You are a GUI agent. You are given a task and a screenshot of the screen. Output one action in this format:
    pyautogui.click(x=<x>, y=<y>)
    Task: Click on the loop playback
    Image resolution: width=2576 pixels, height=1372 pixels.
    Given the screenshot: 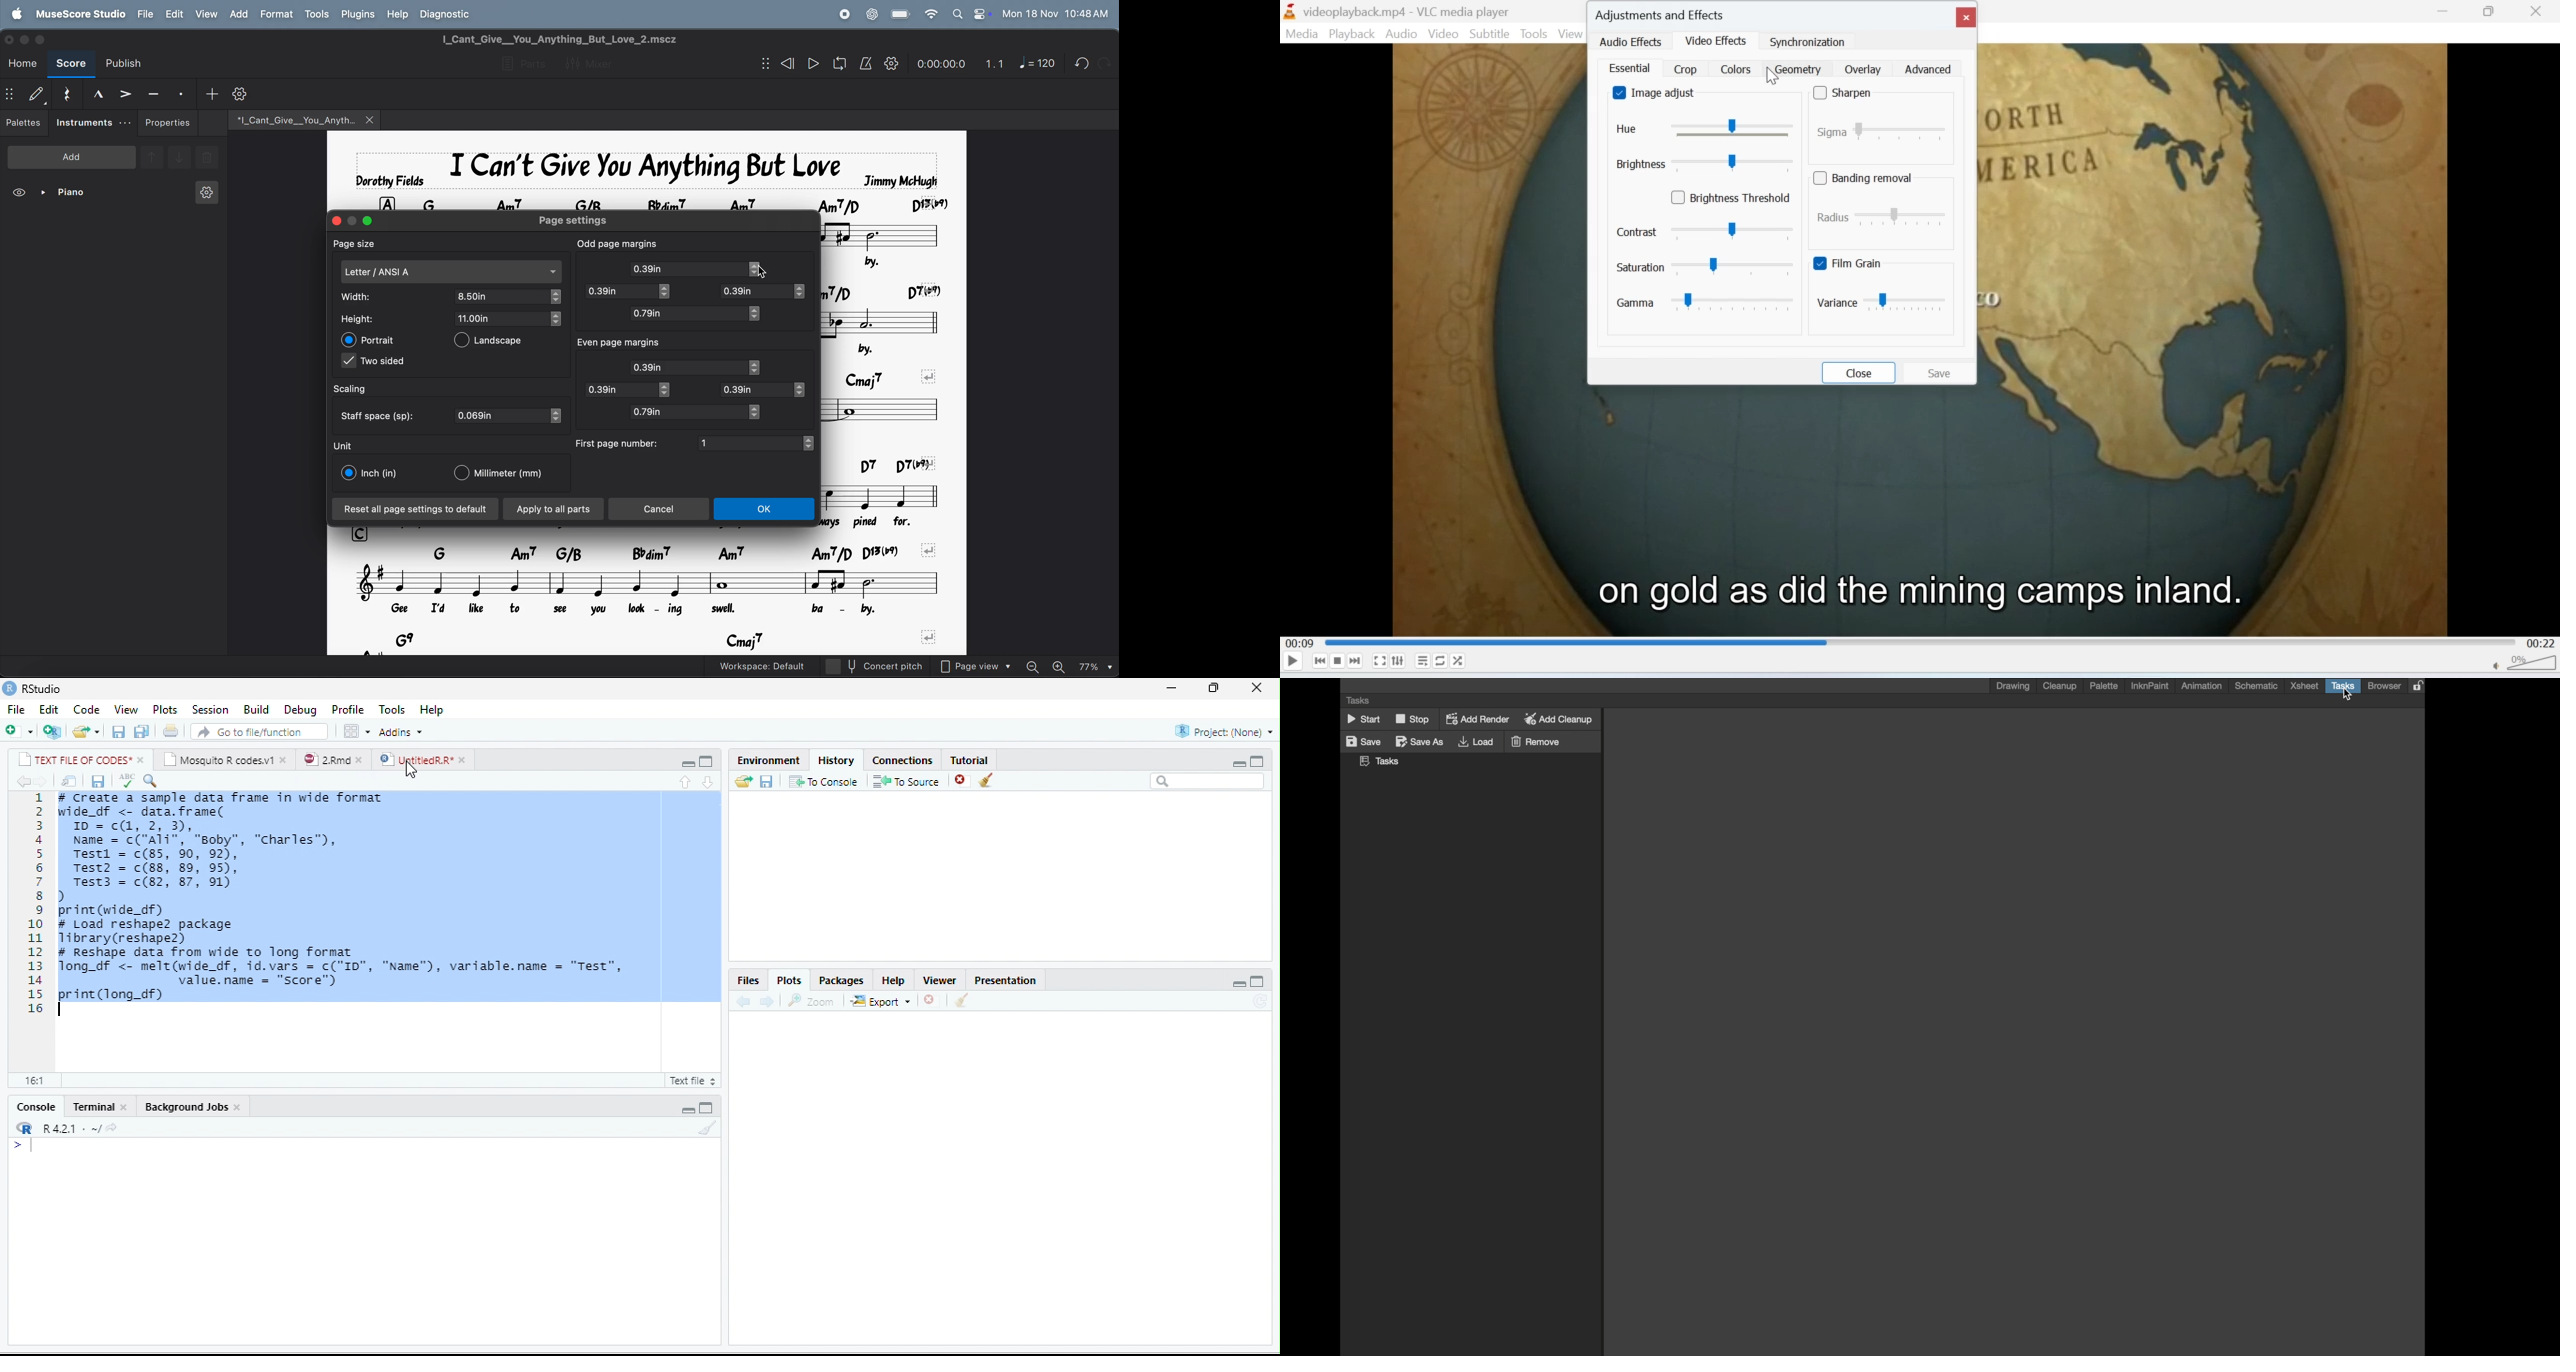 What is the action you would take?
    pyautogui.click(x=827, y=65)
    